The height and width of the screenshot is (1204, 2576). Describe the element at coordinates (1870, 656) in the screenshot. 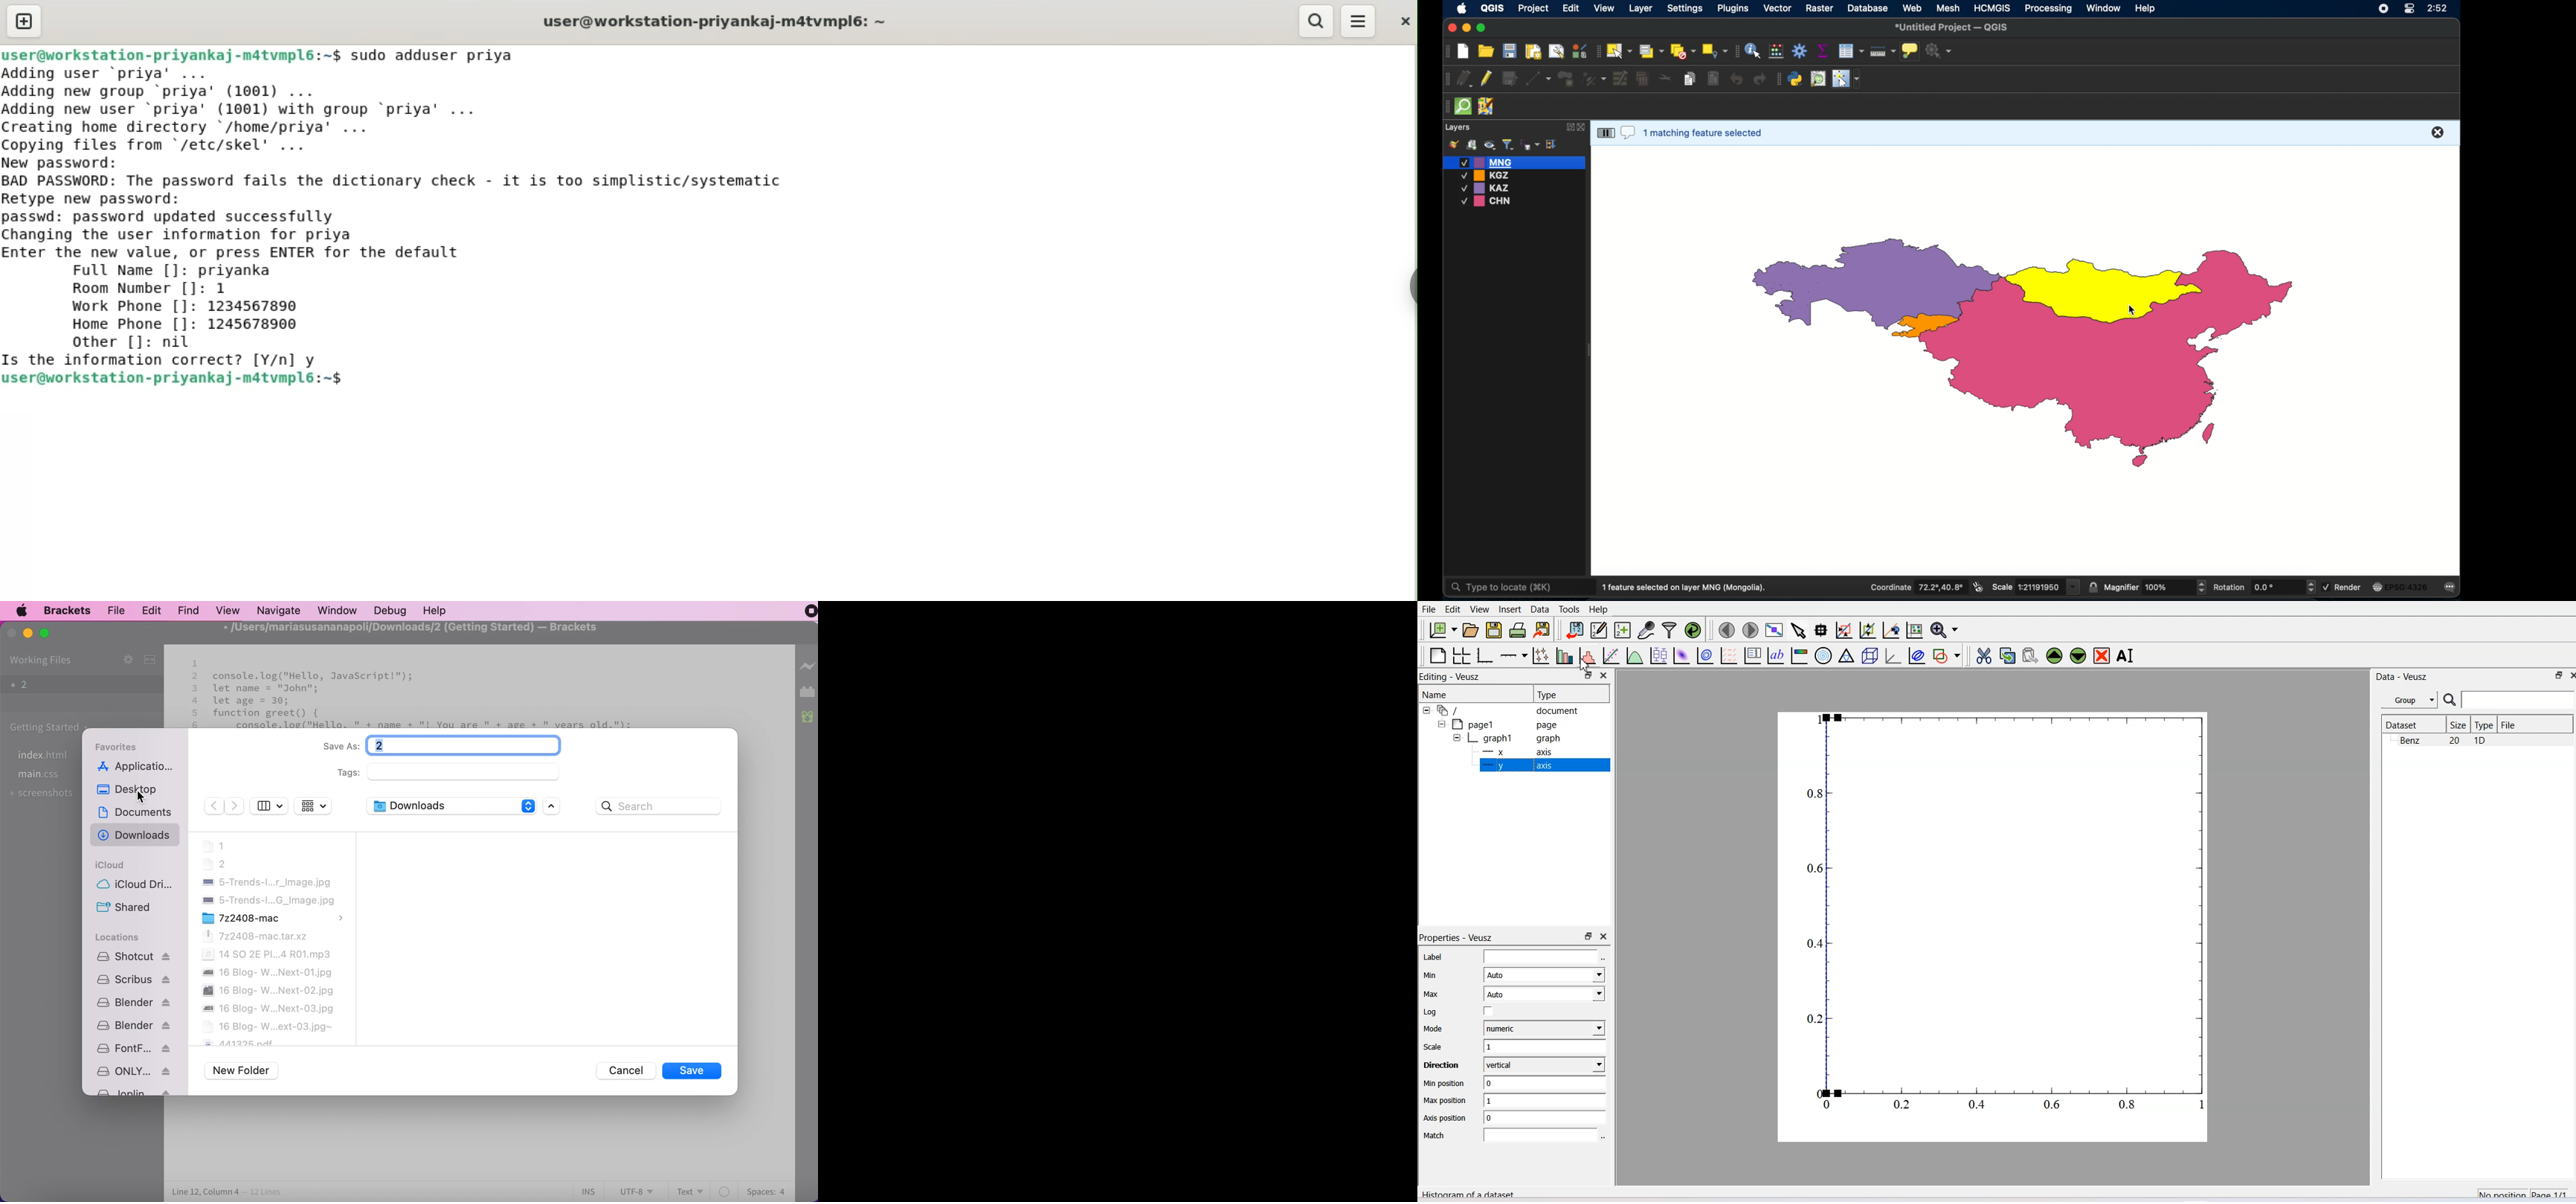

I see `3D Scene` at that location.